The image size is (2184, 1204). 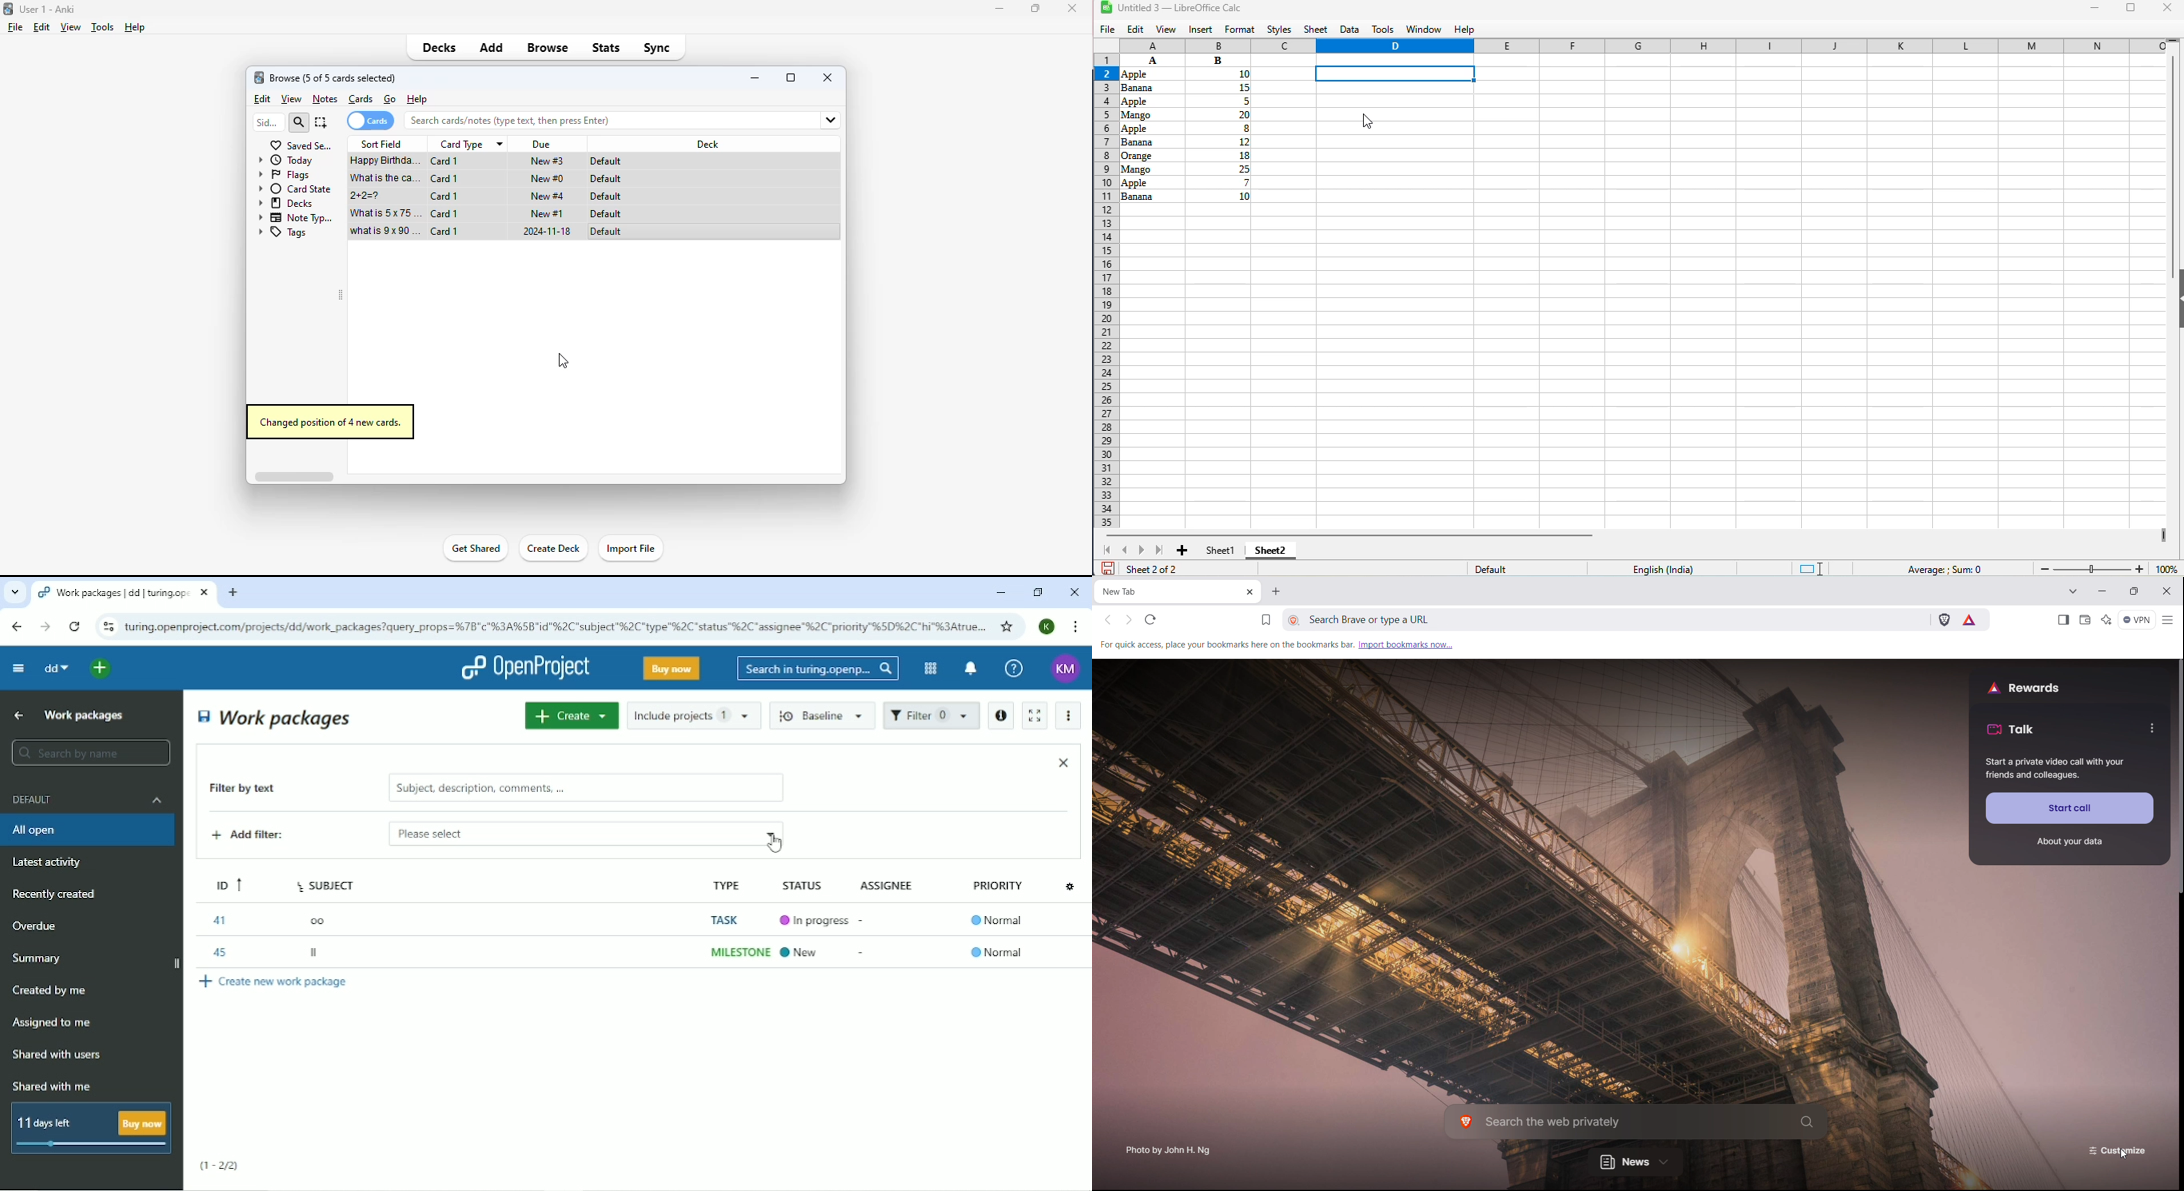 I want to click on styles, so click(x=1280, y=30).